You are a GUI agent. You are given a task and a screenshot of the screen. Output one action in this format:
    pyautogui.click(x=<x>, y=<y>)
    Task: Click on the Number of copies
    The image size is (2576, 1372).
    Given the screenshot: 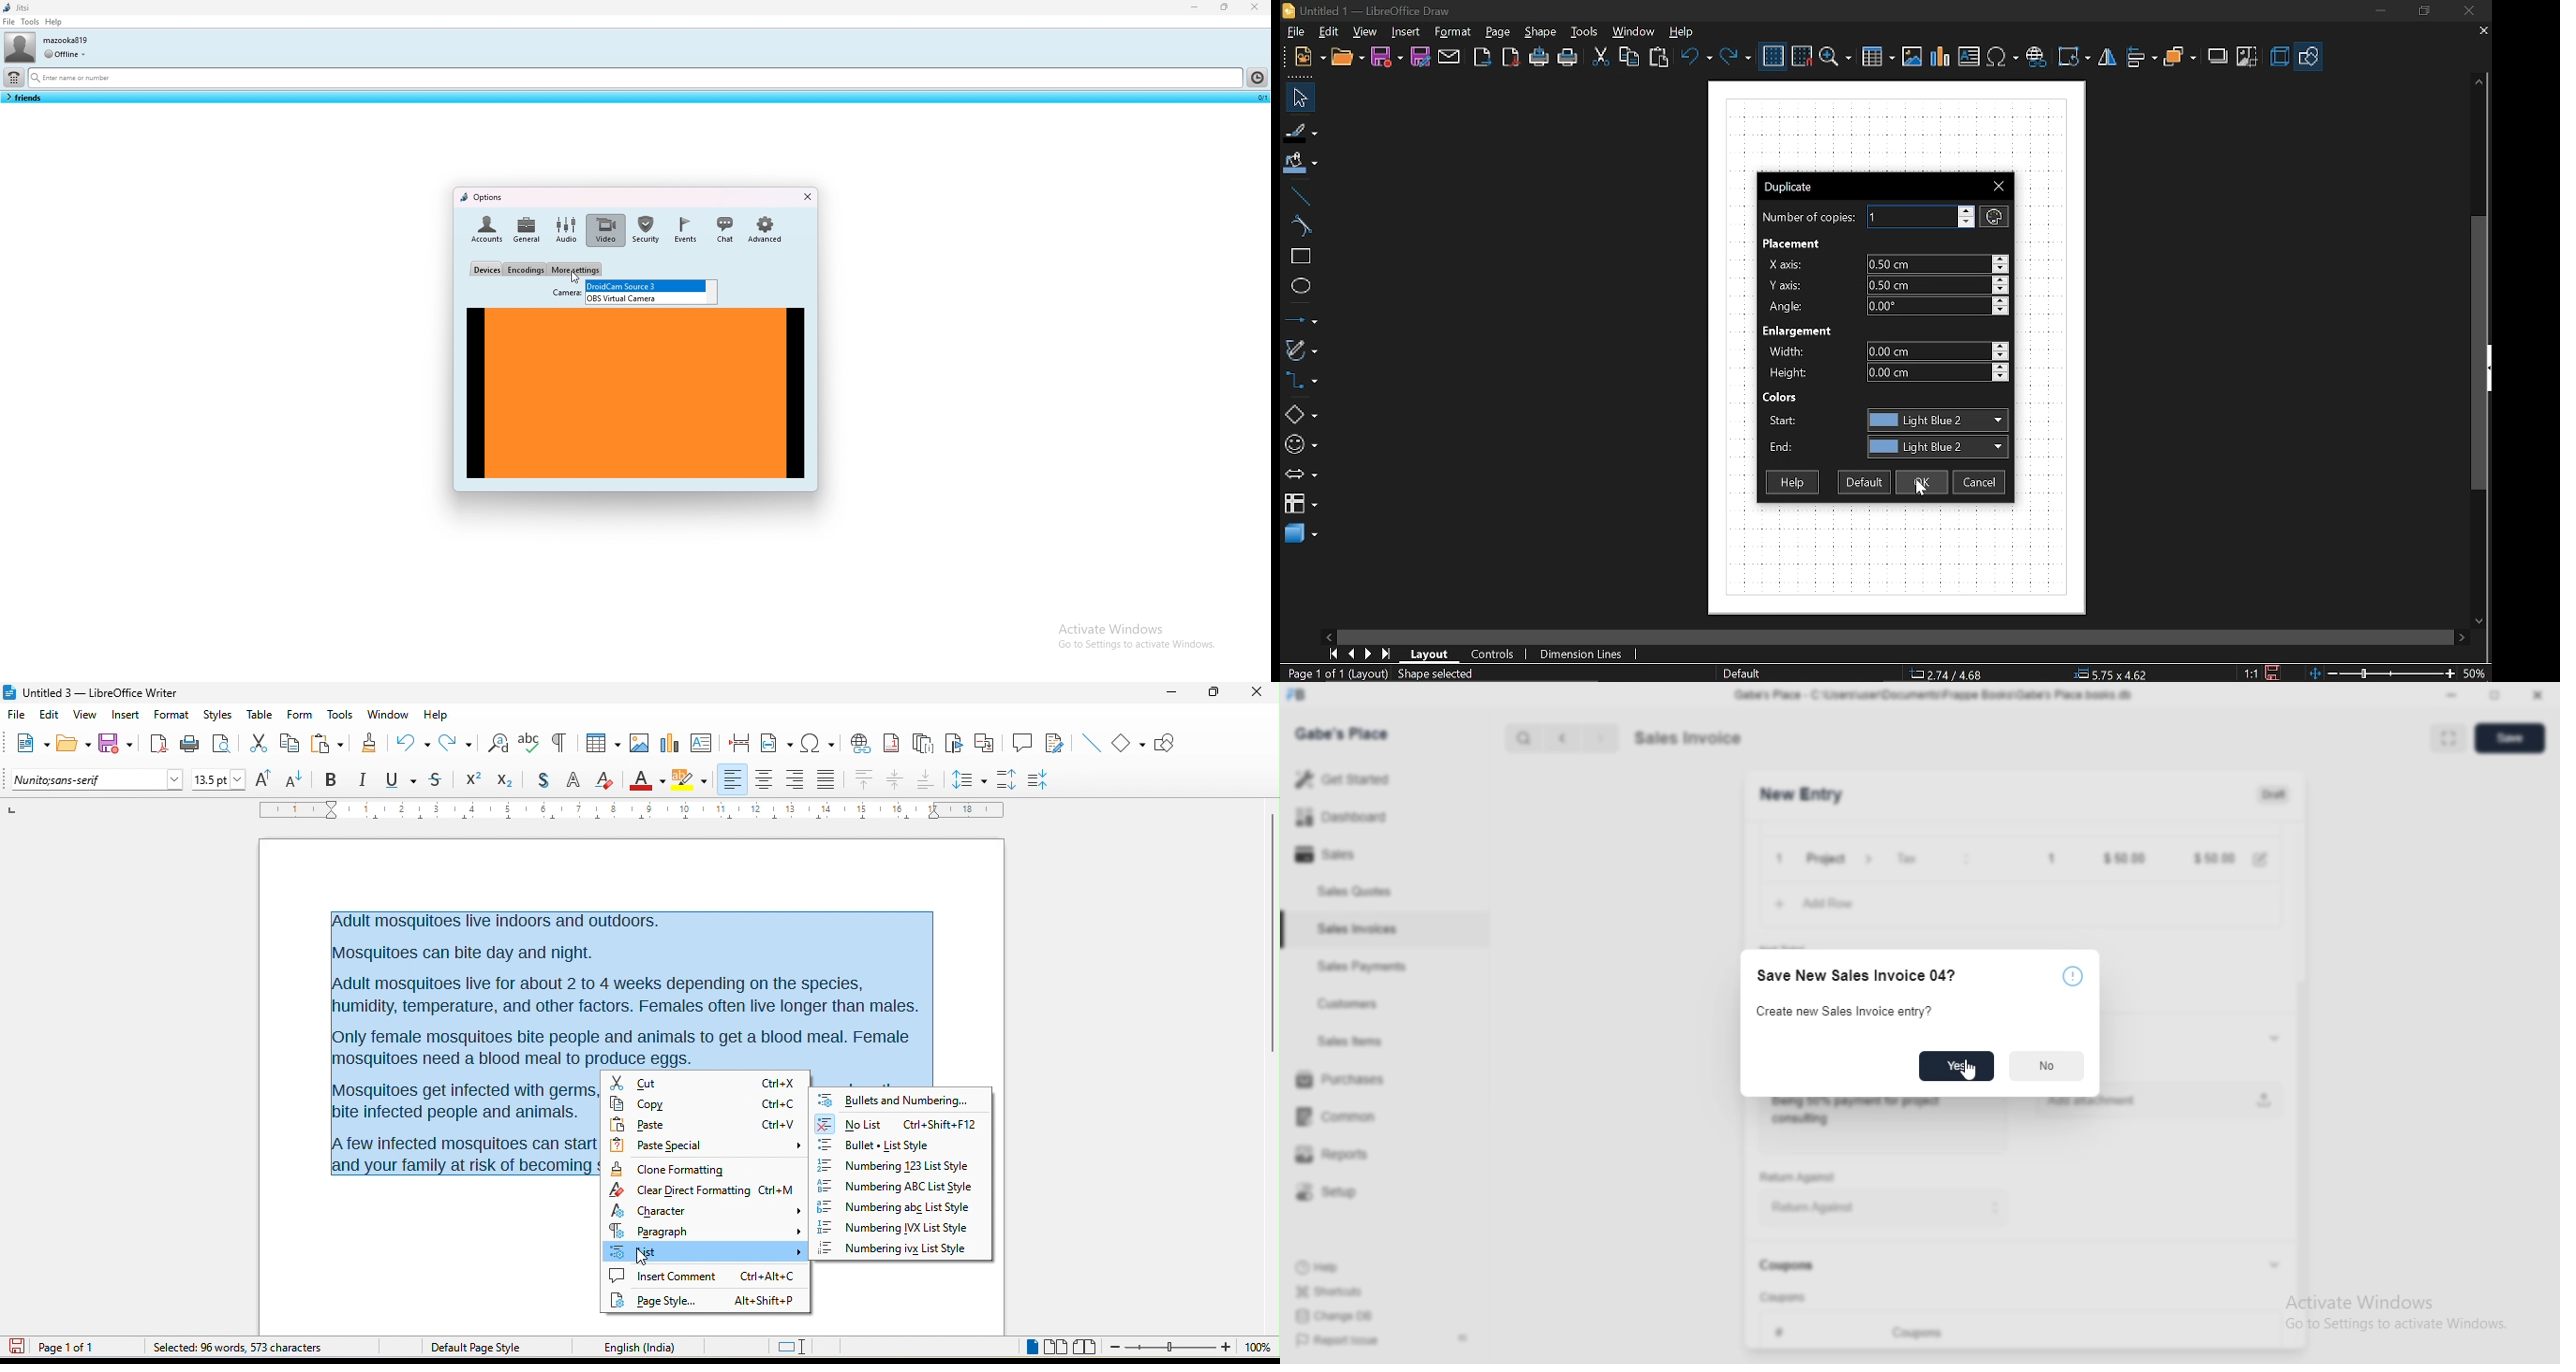 What is the action you would take?
    pyautogui.click(x=1921, y=217)
    